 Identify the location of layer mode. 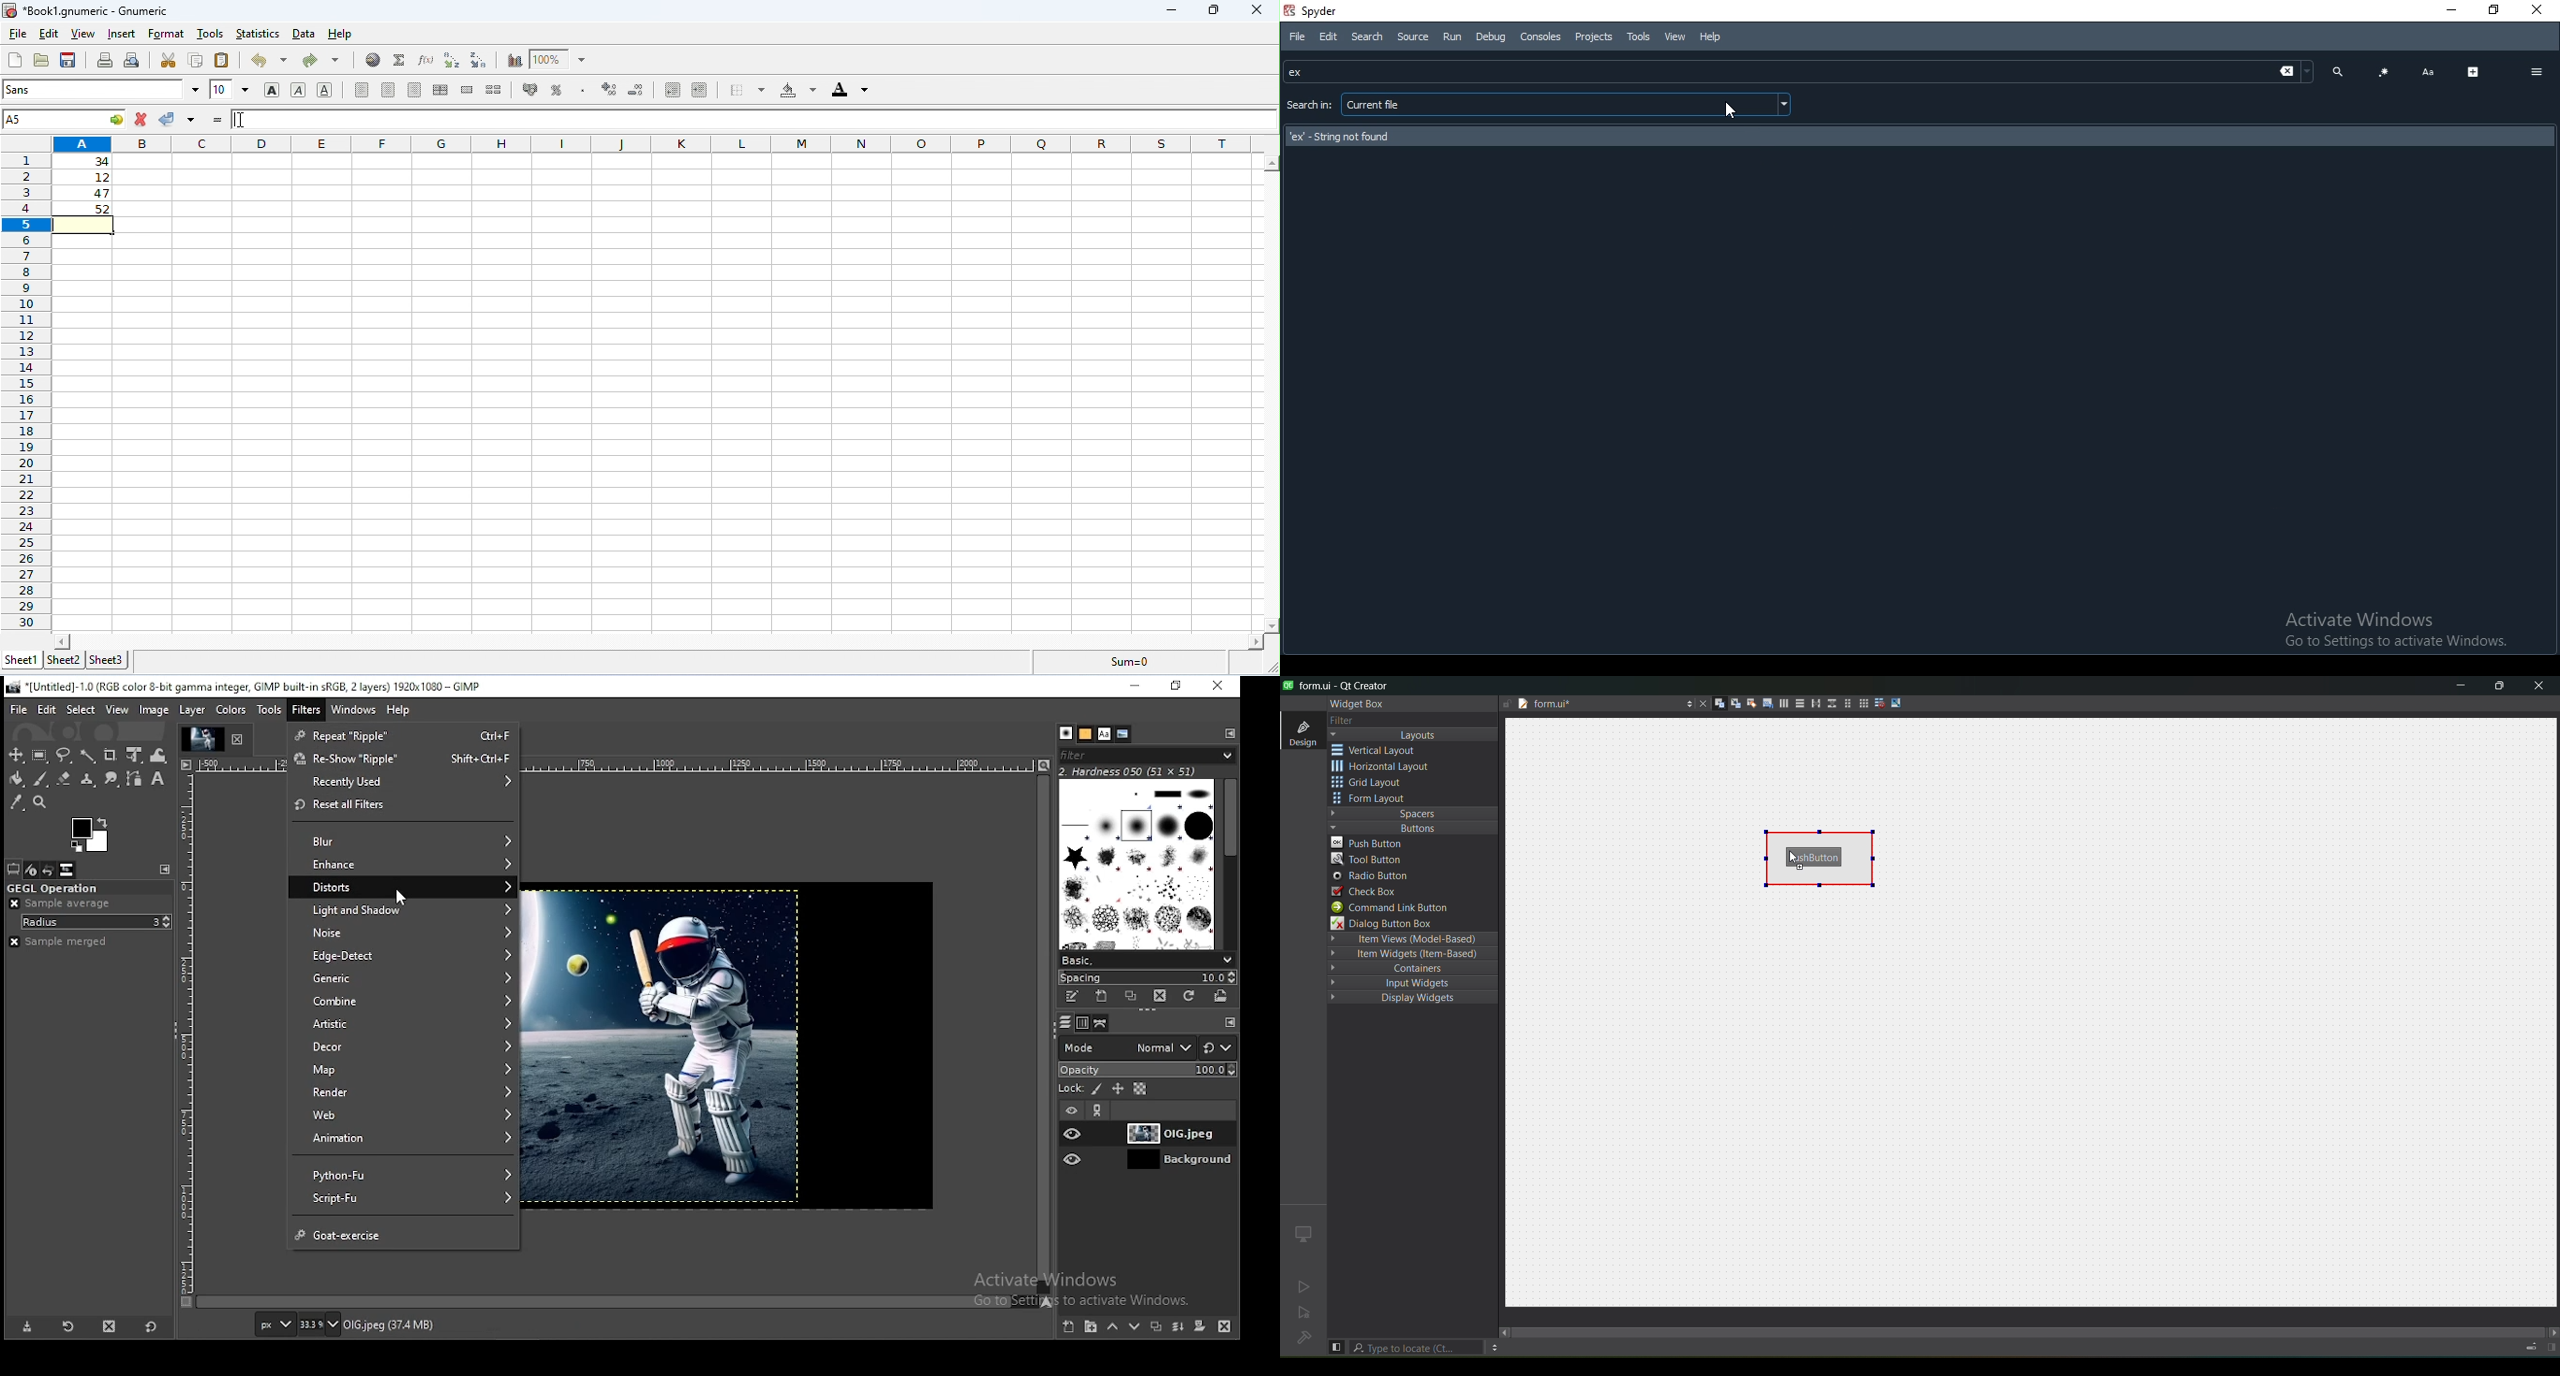
(1128, 1047).